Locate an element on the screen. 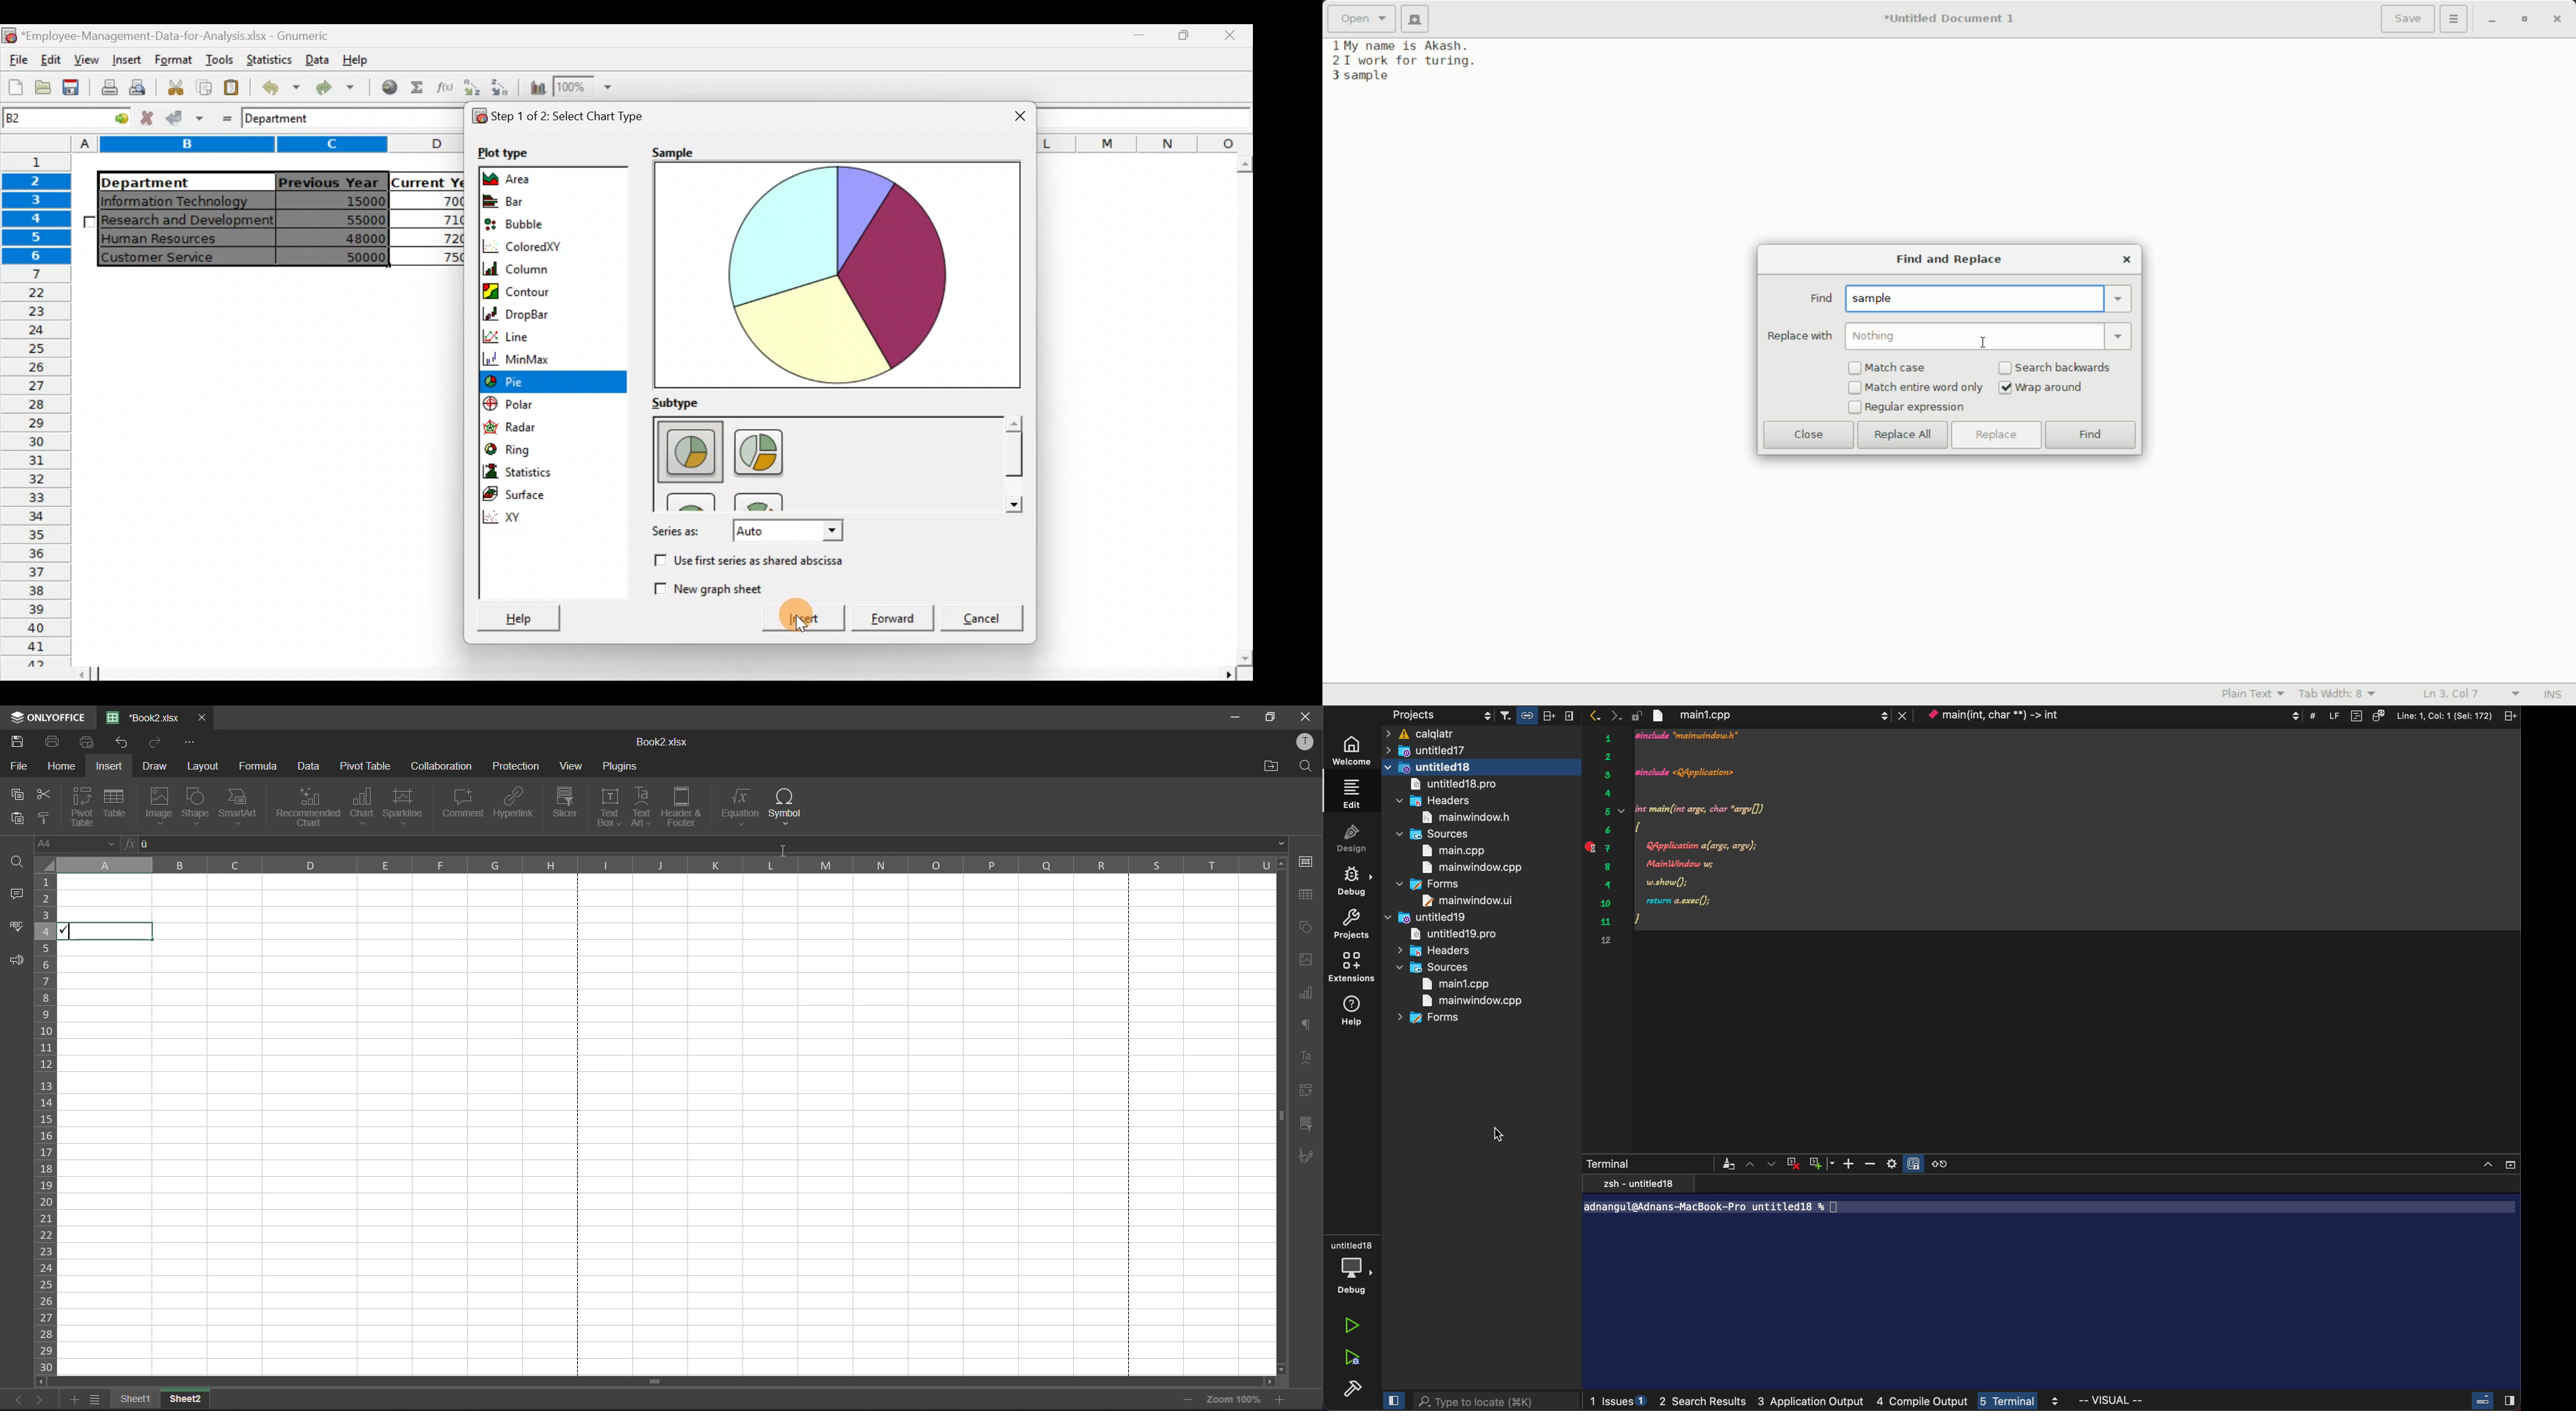  cut is located at coordinates (45, 795).